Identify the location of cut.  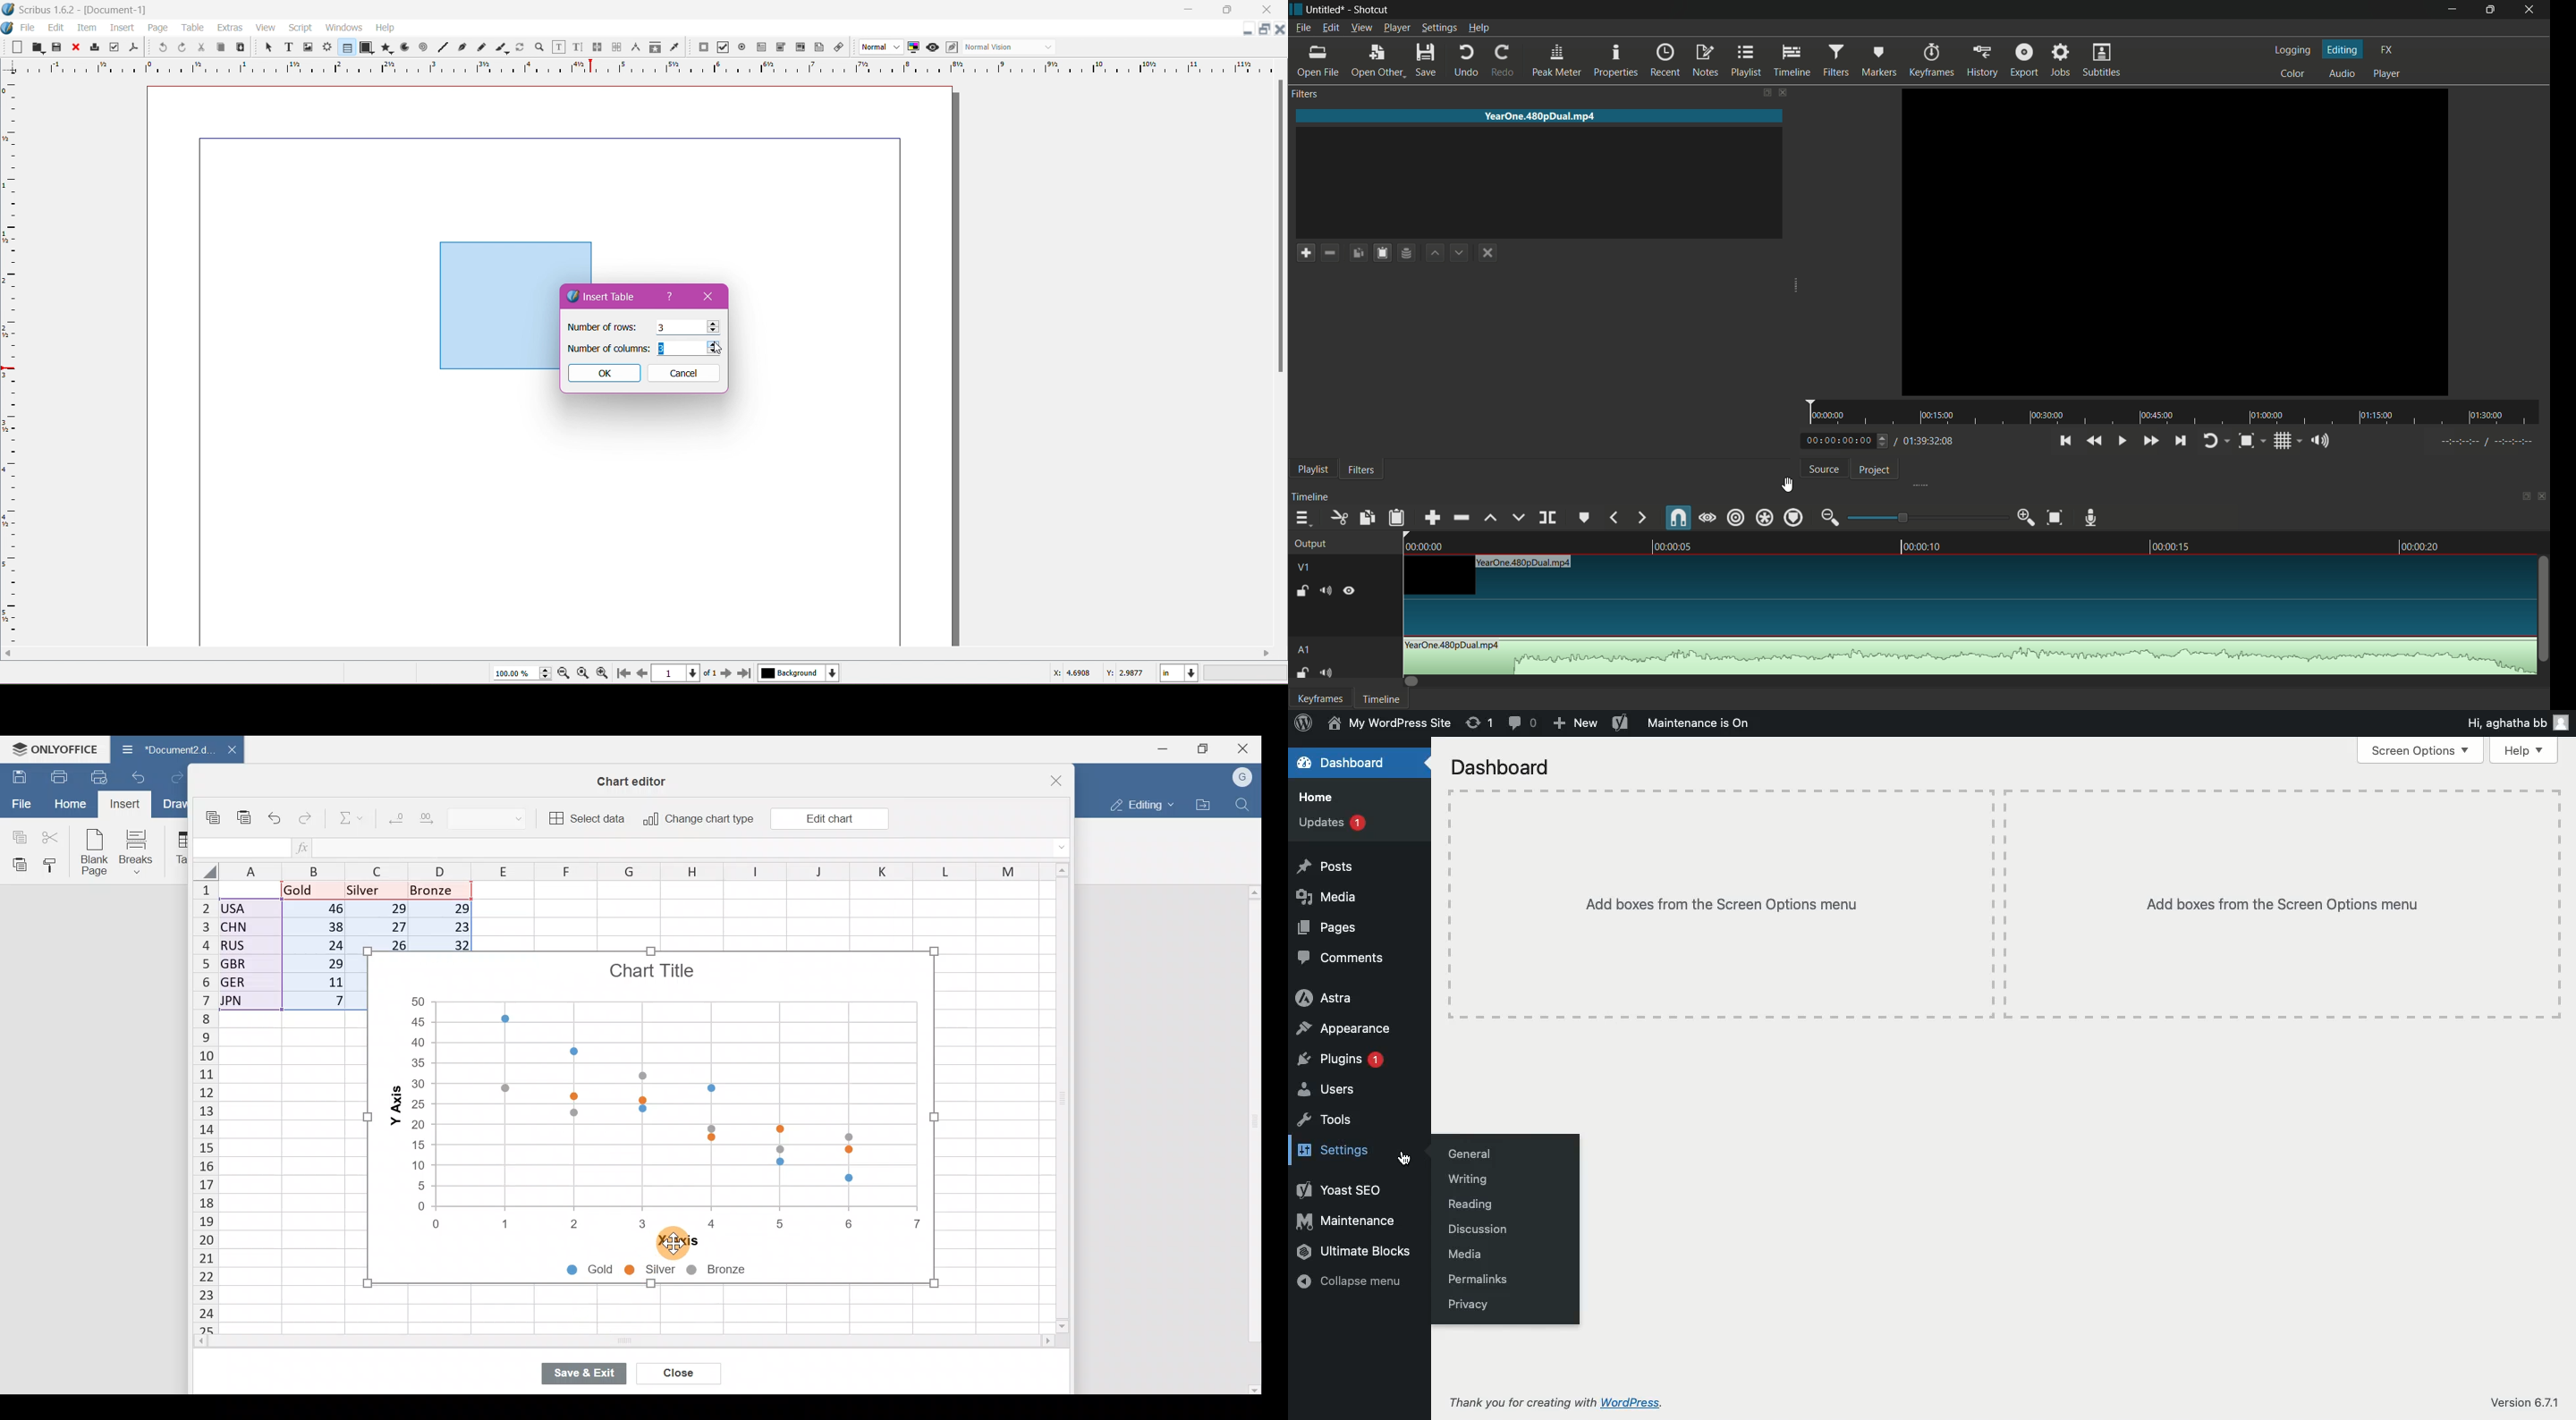
(1339, 519).